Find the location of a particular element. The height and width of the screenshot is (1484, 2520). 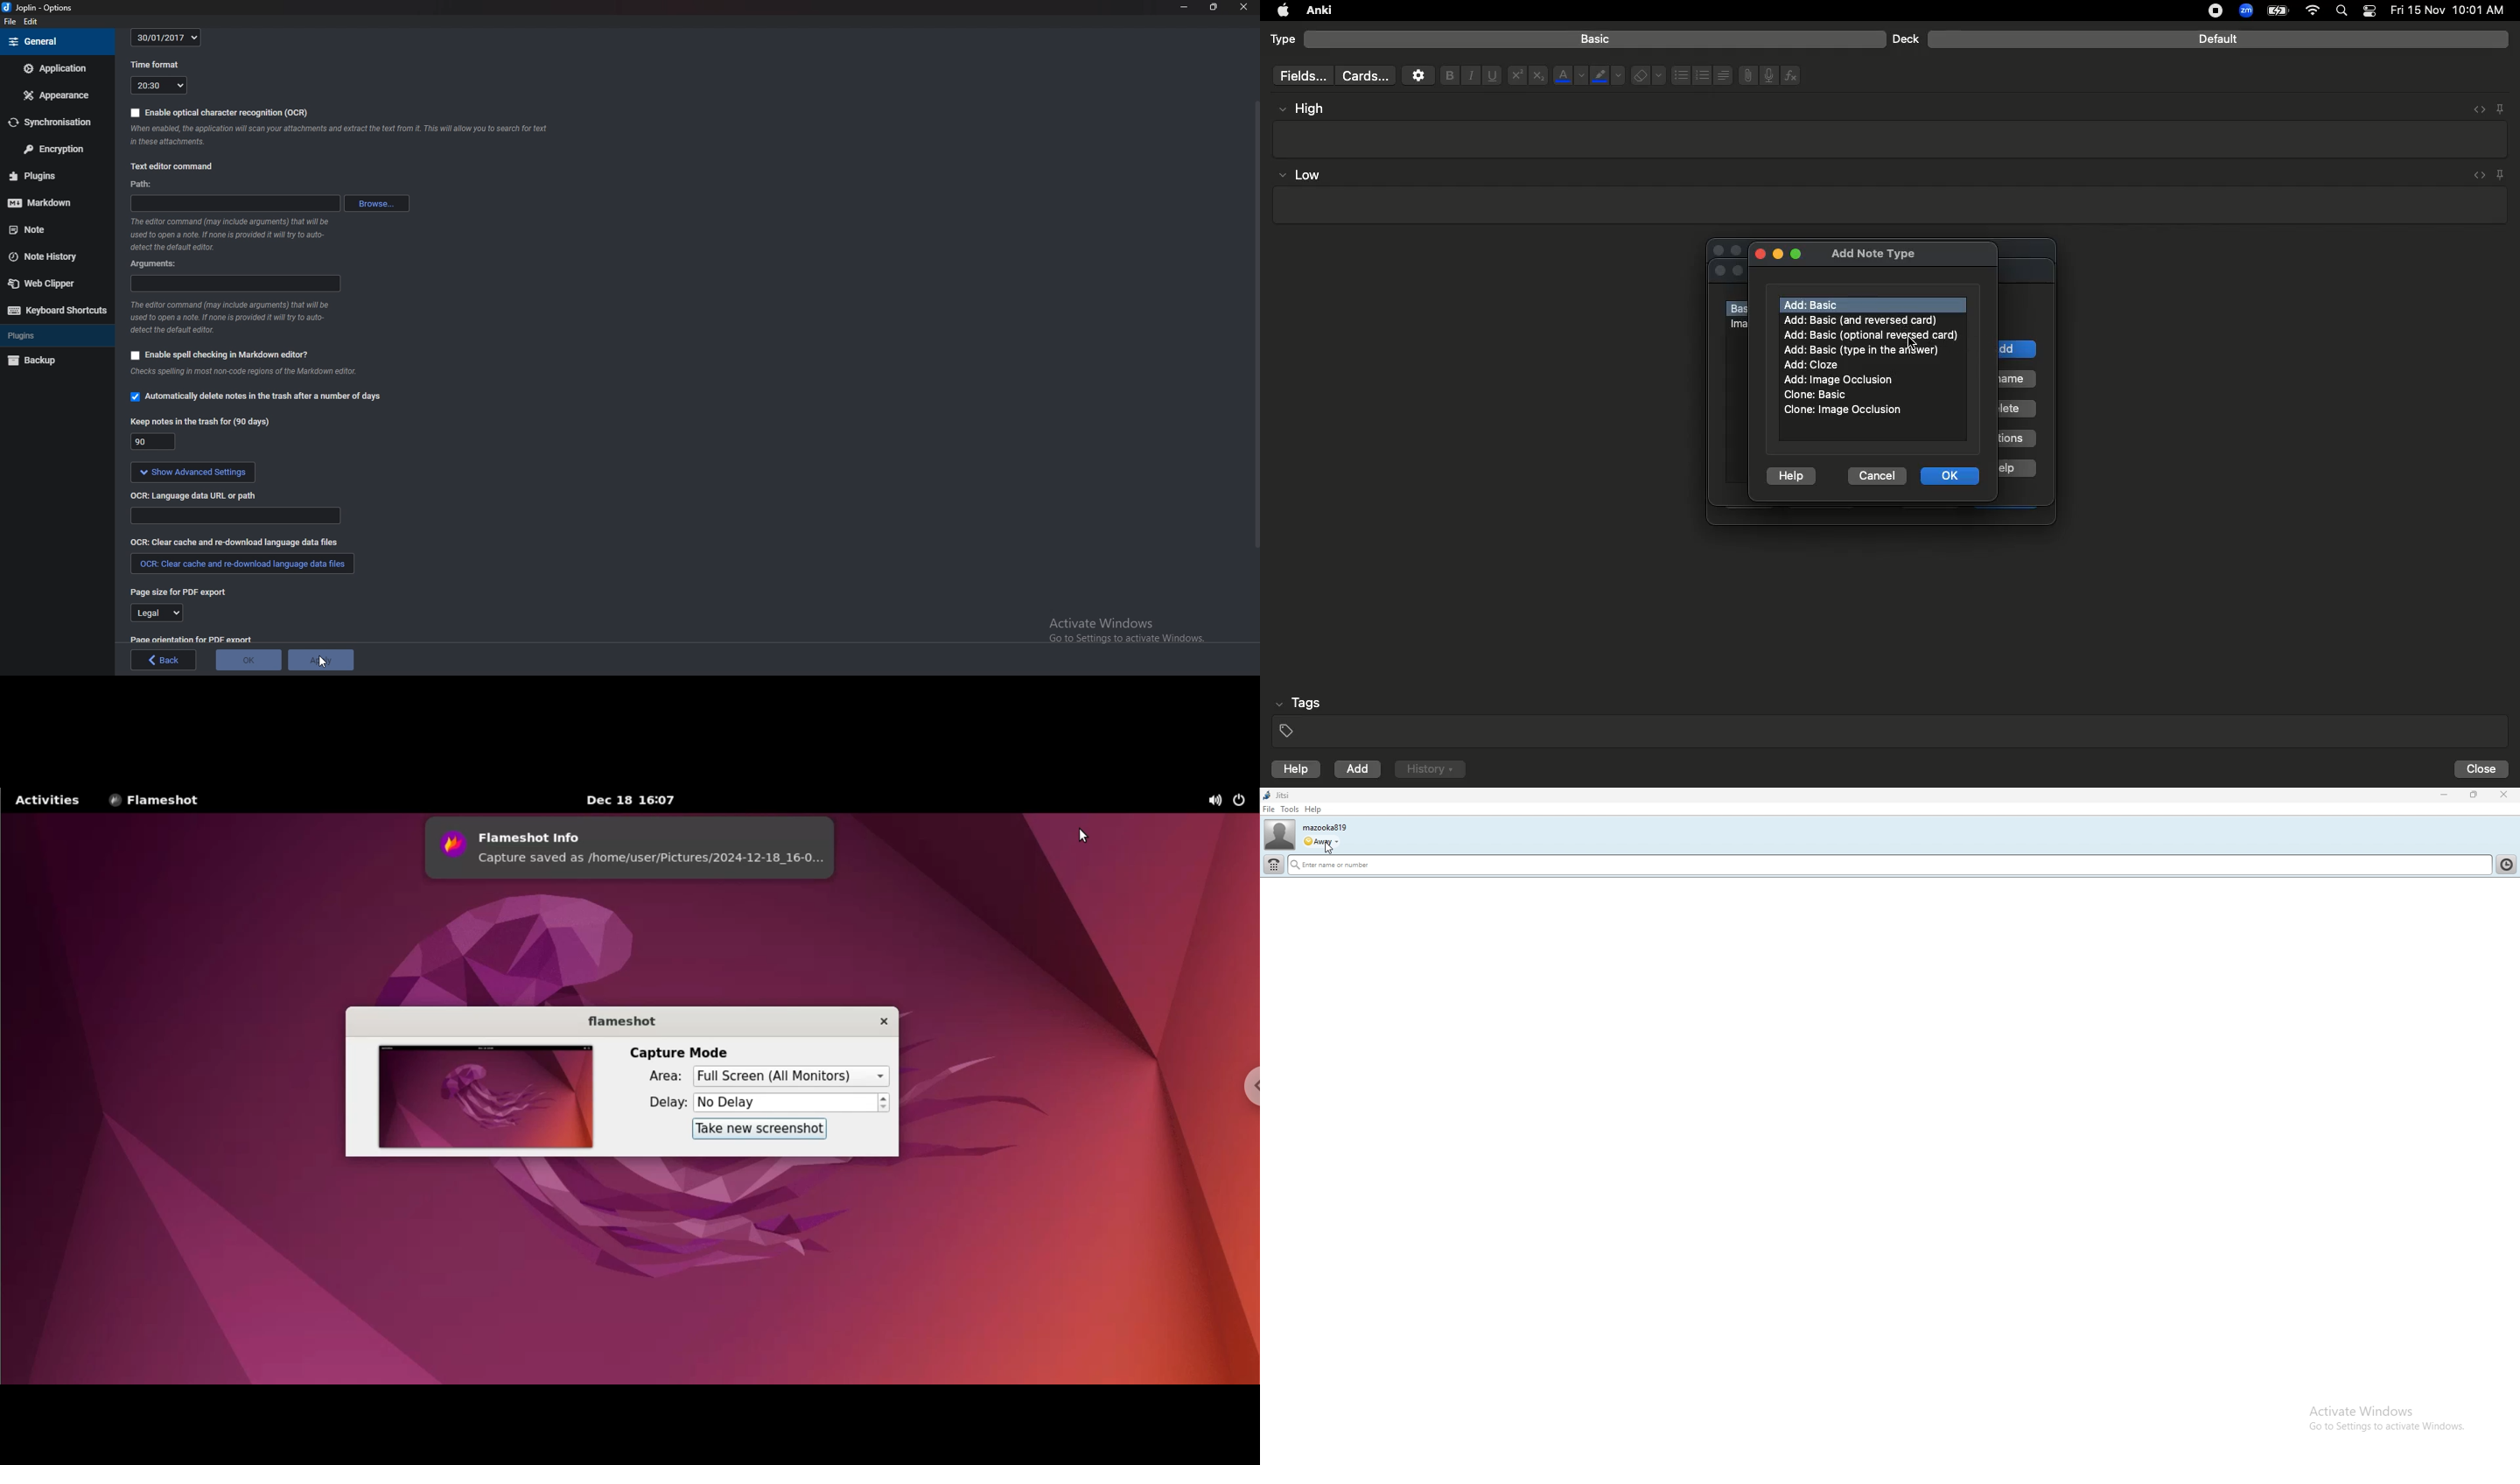

Superscript is located at coordinates (1516, 76).